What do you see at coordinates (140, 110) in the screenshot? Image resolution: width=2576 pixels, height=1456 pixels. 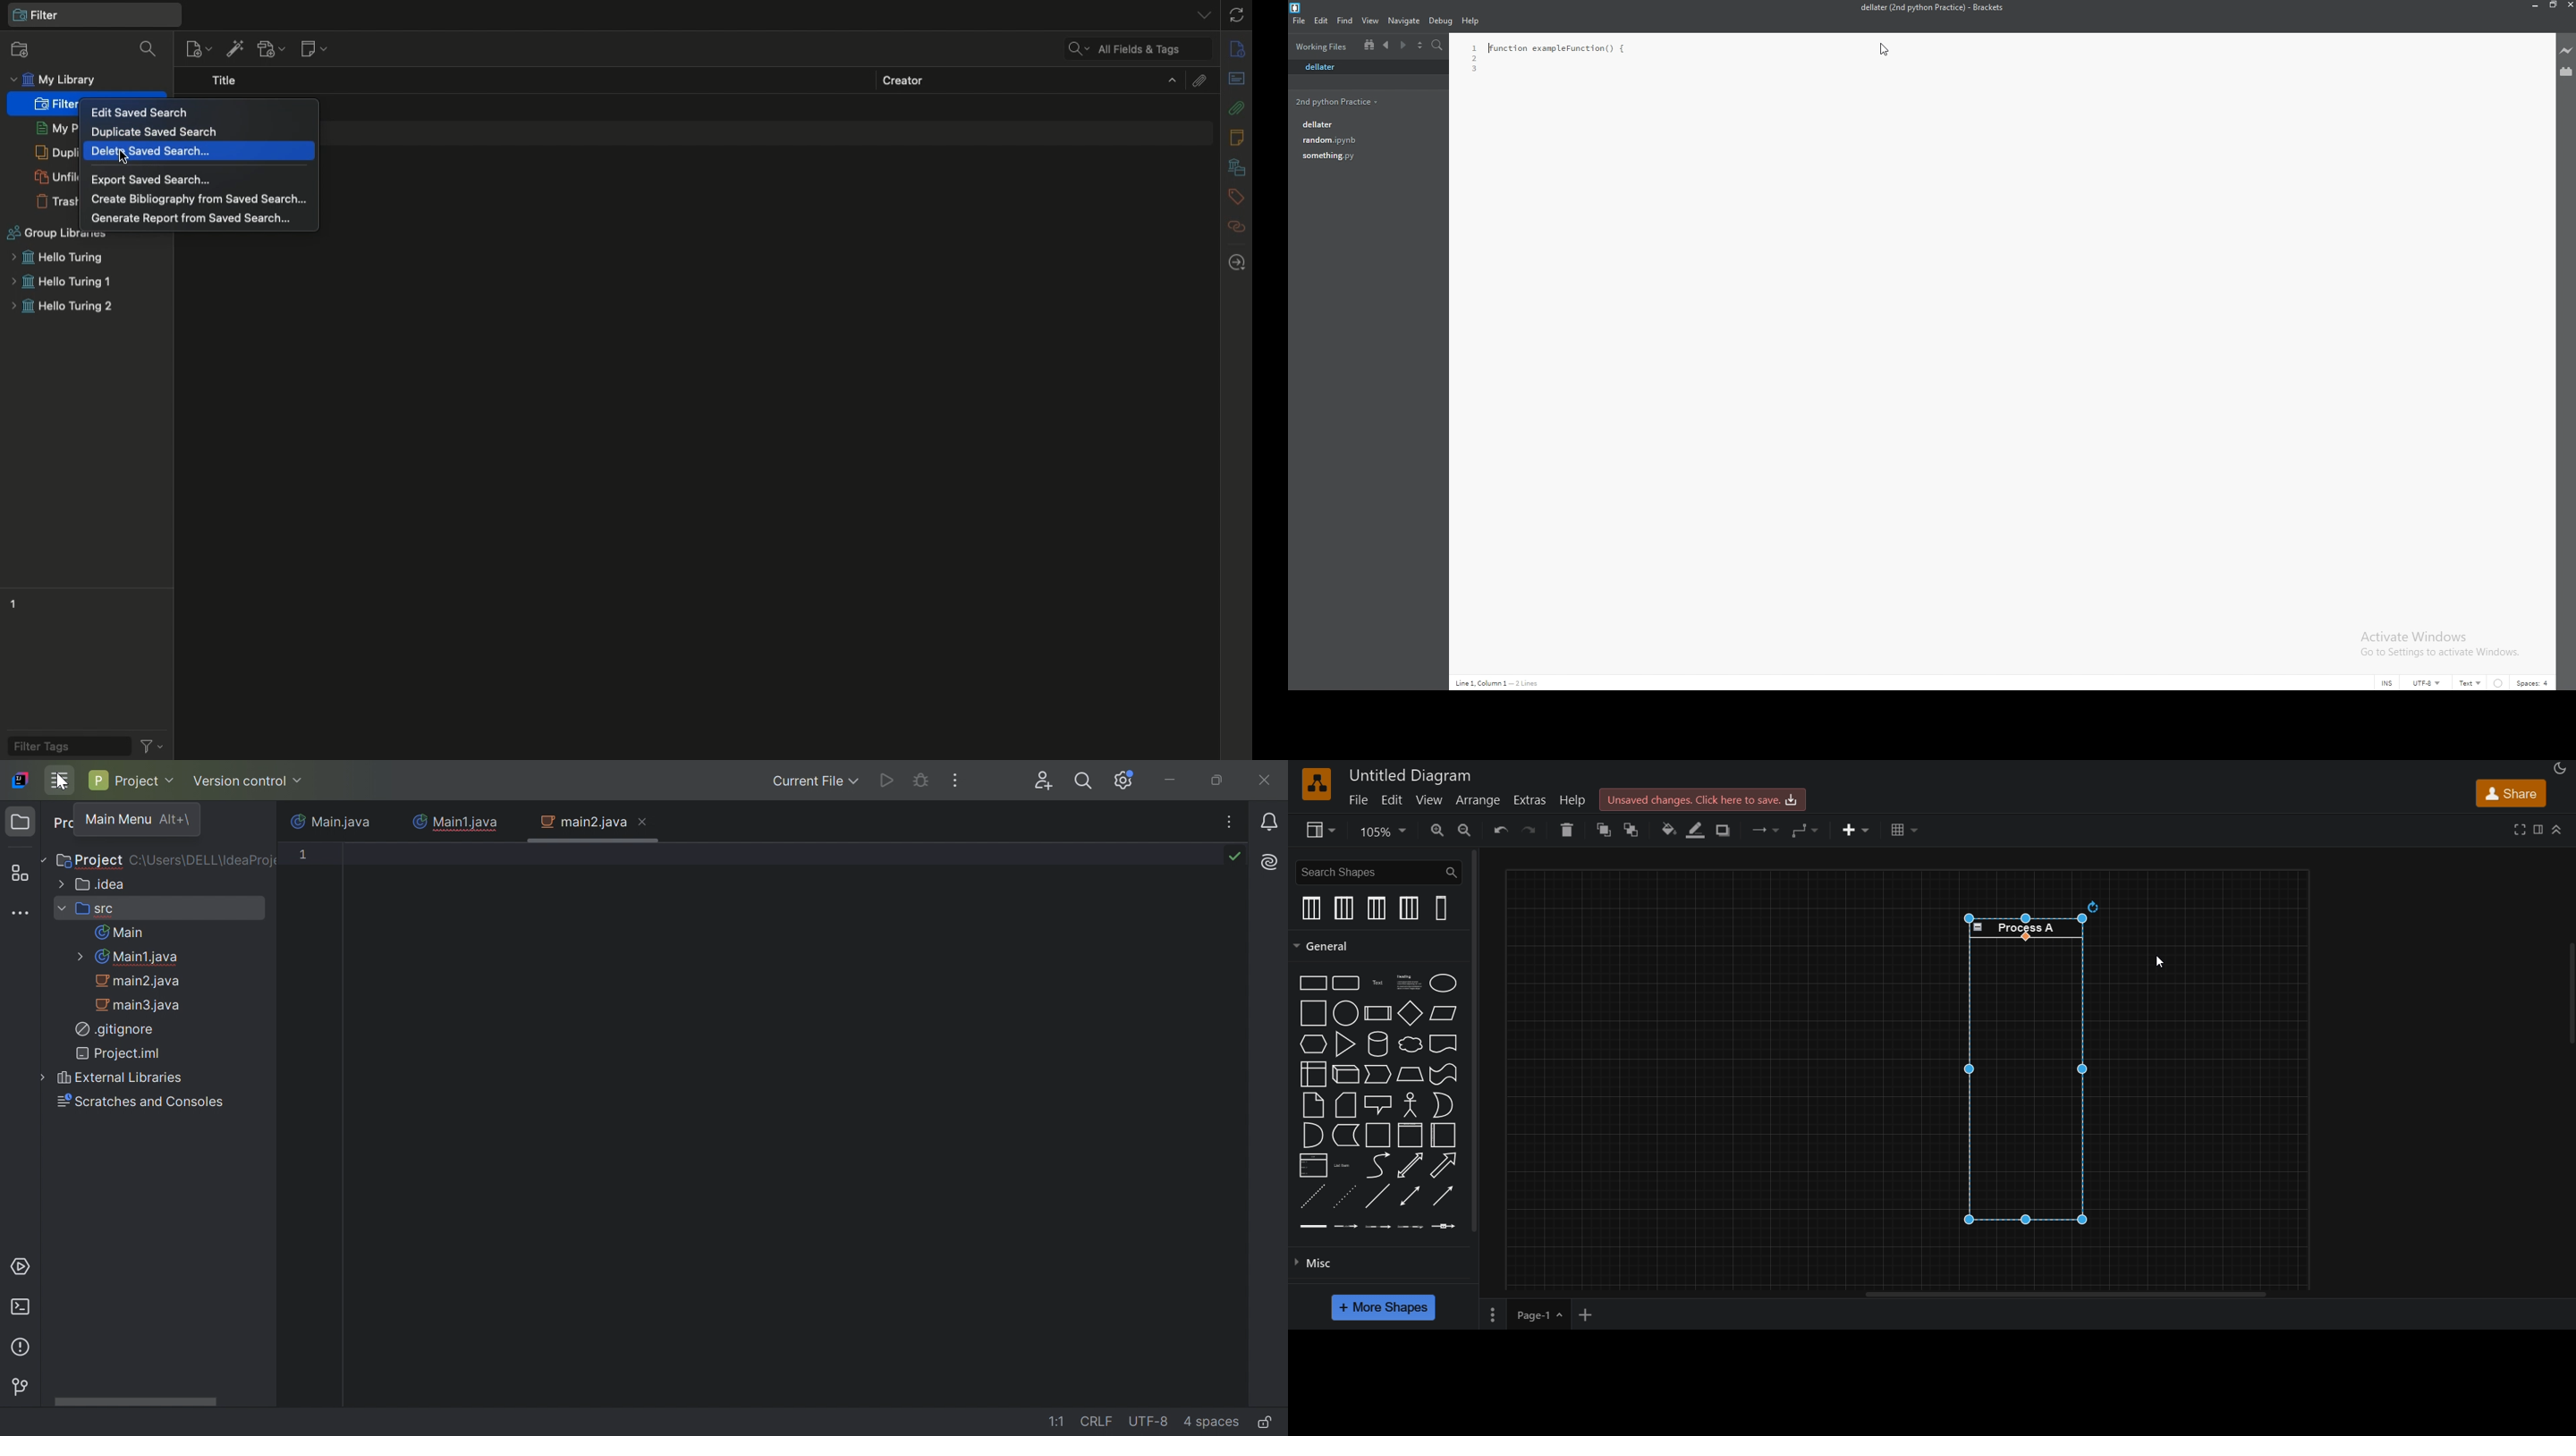 I see `Edit saved search` at bounding box center [140, 110].